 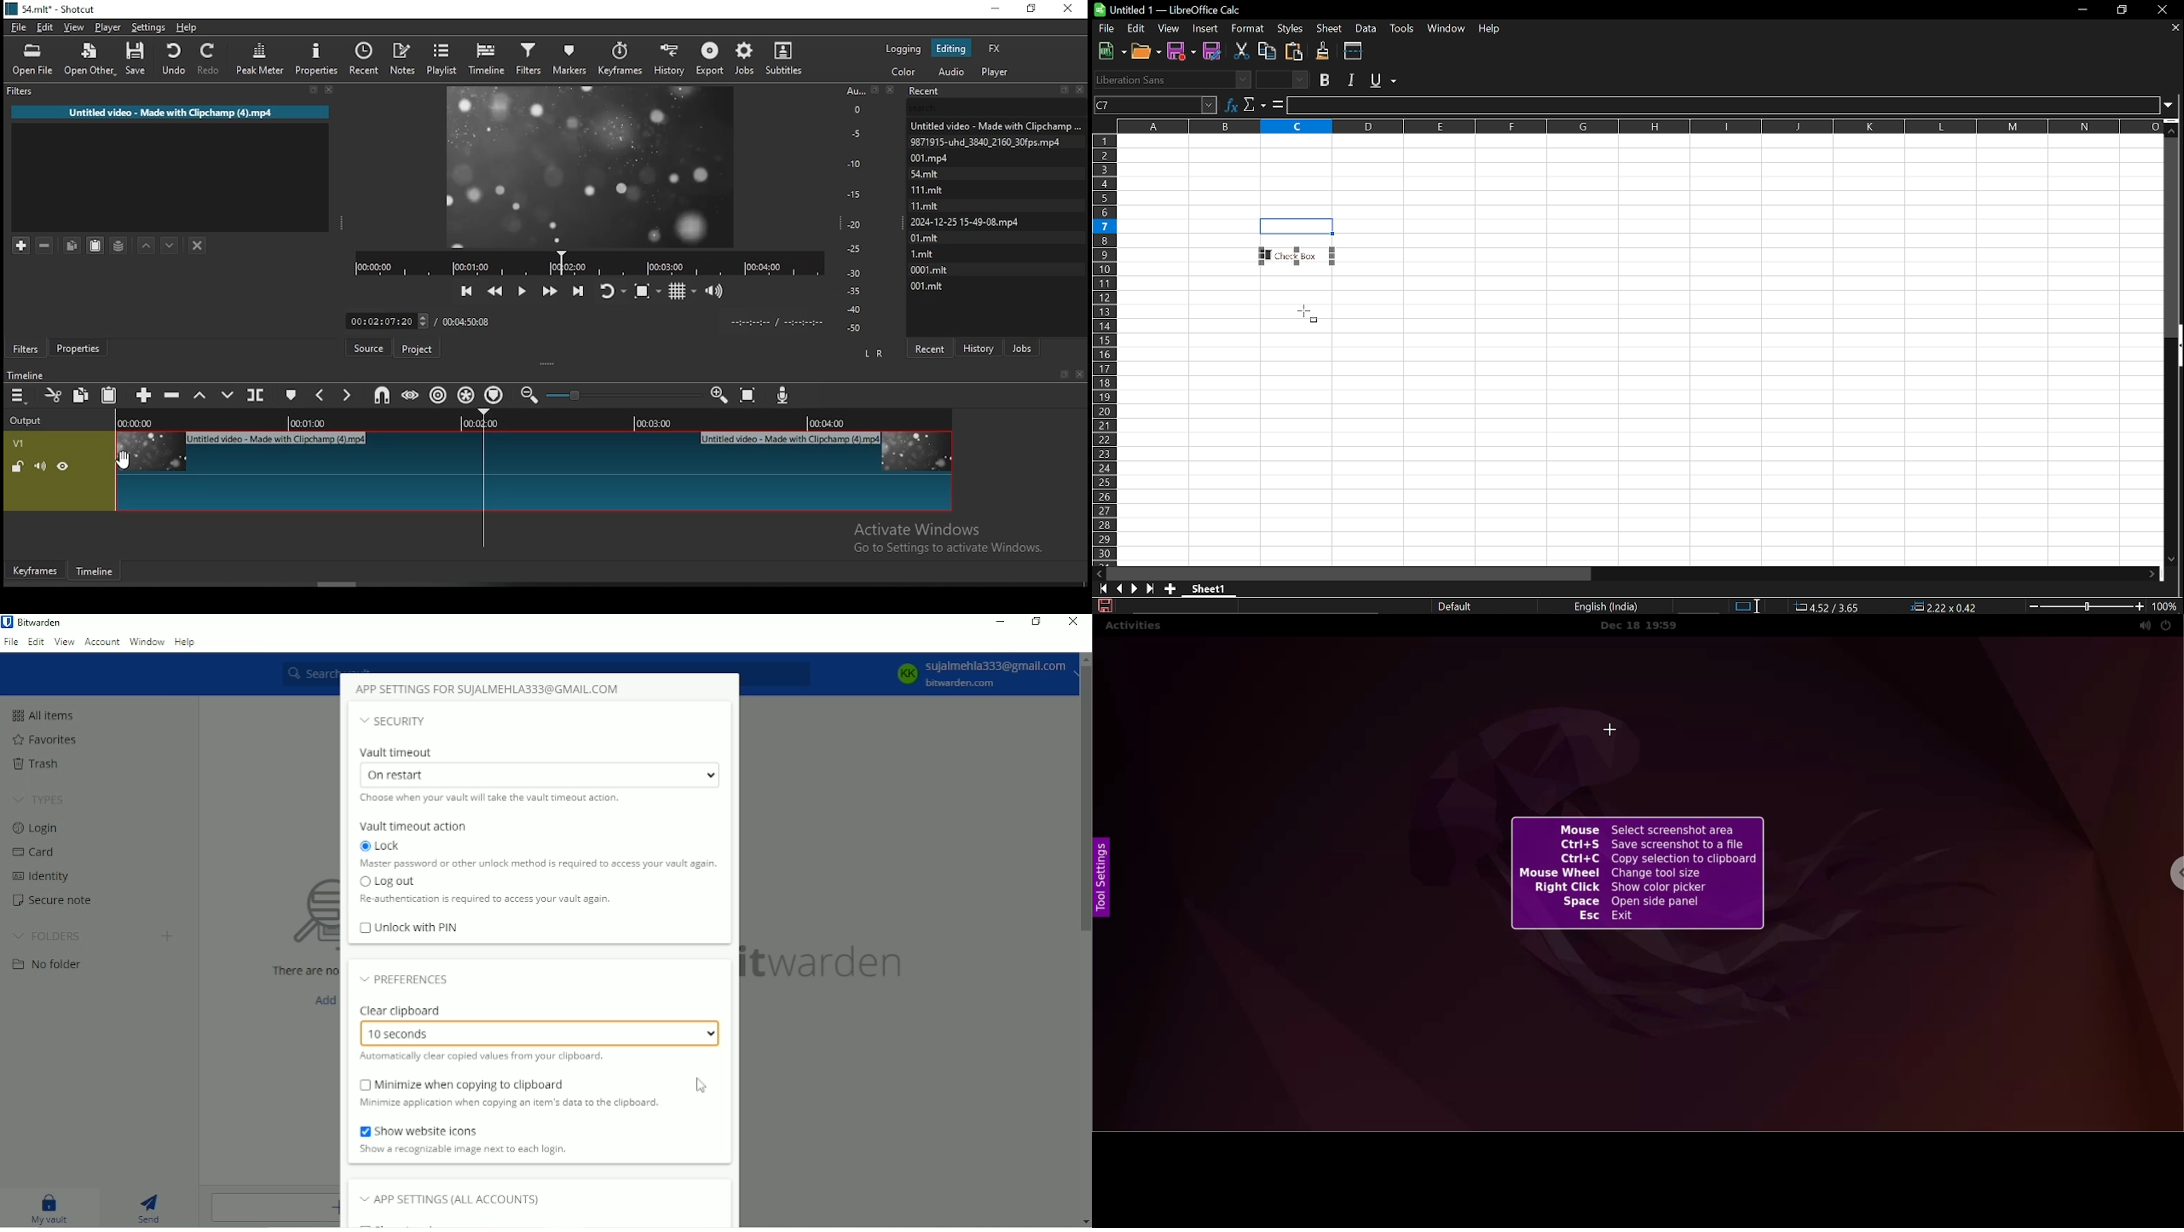 What do you see at coordinates (952, 49) in the screenshot?
I see `editing` at bounding box center [952, 49].